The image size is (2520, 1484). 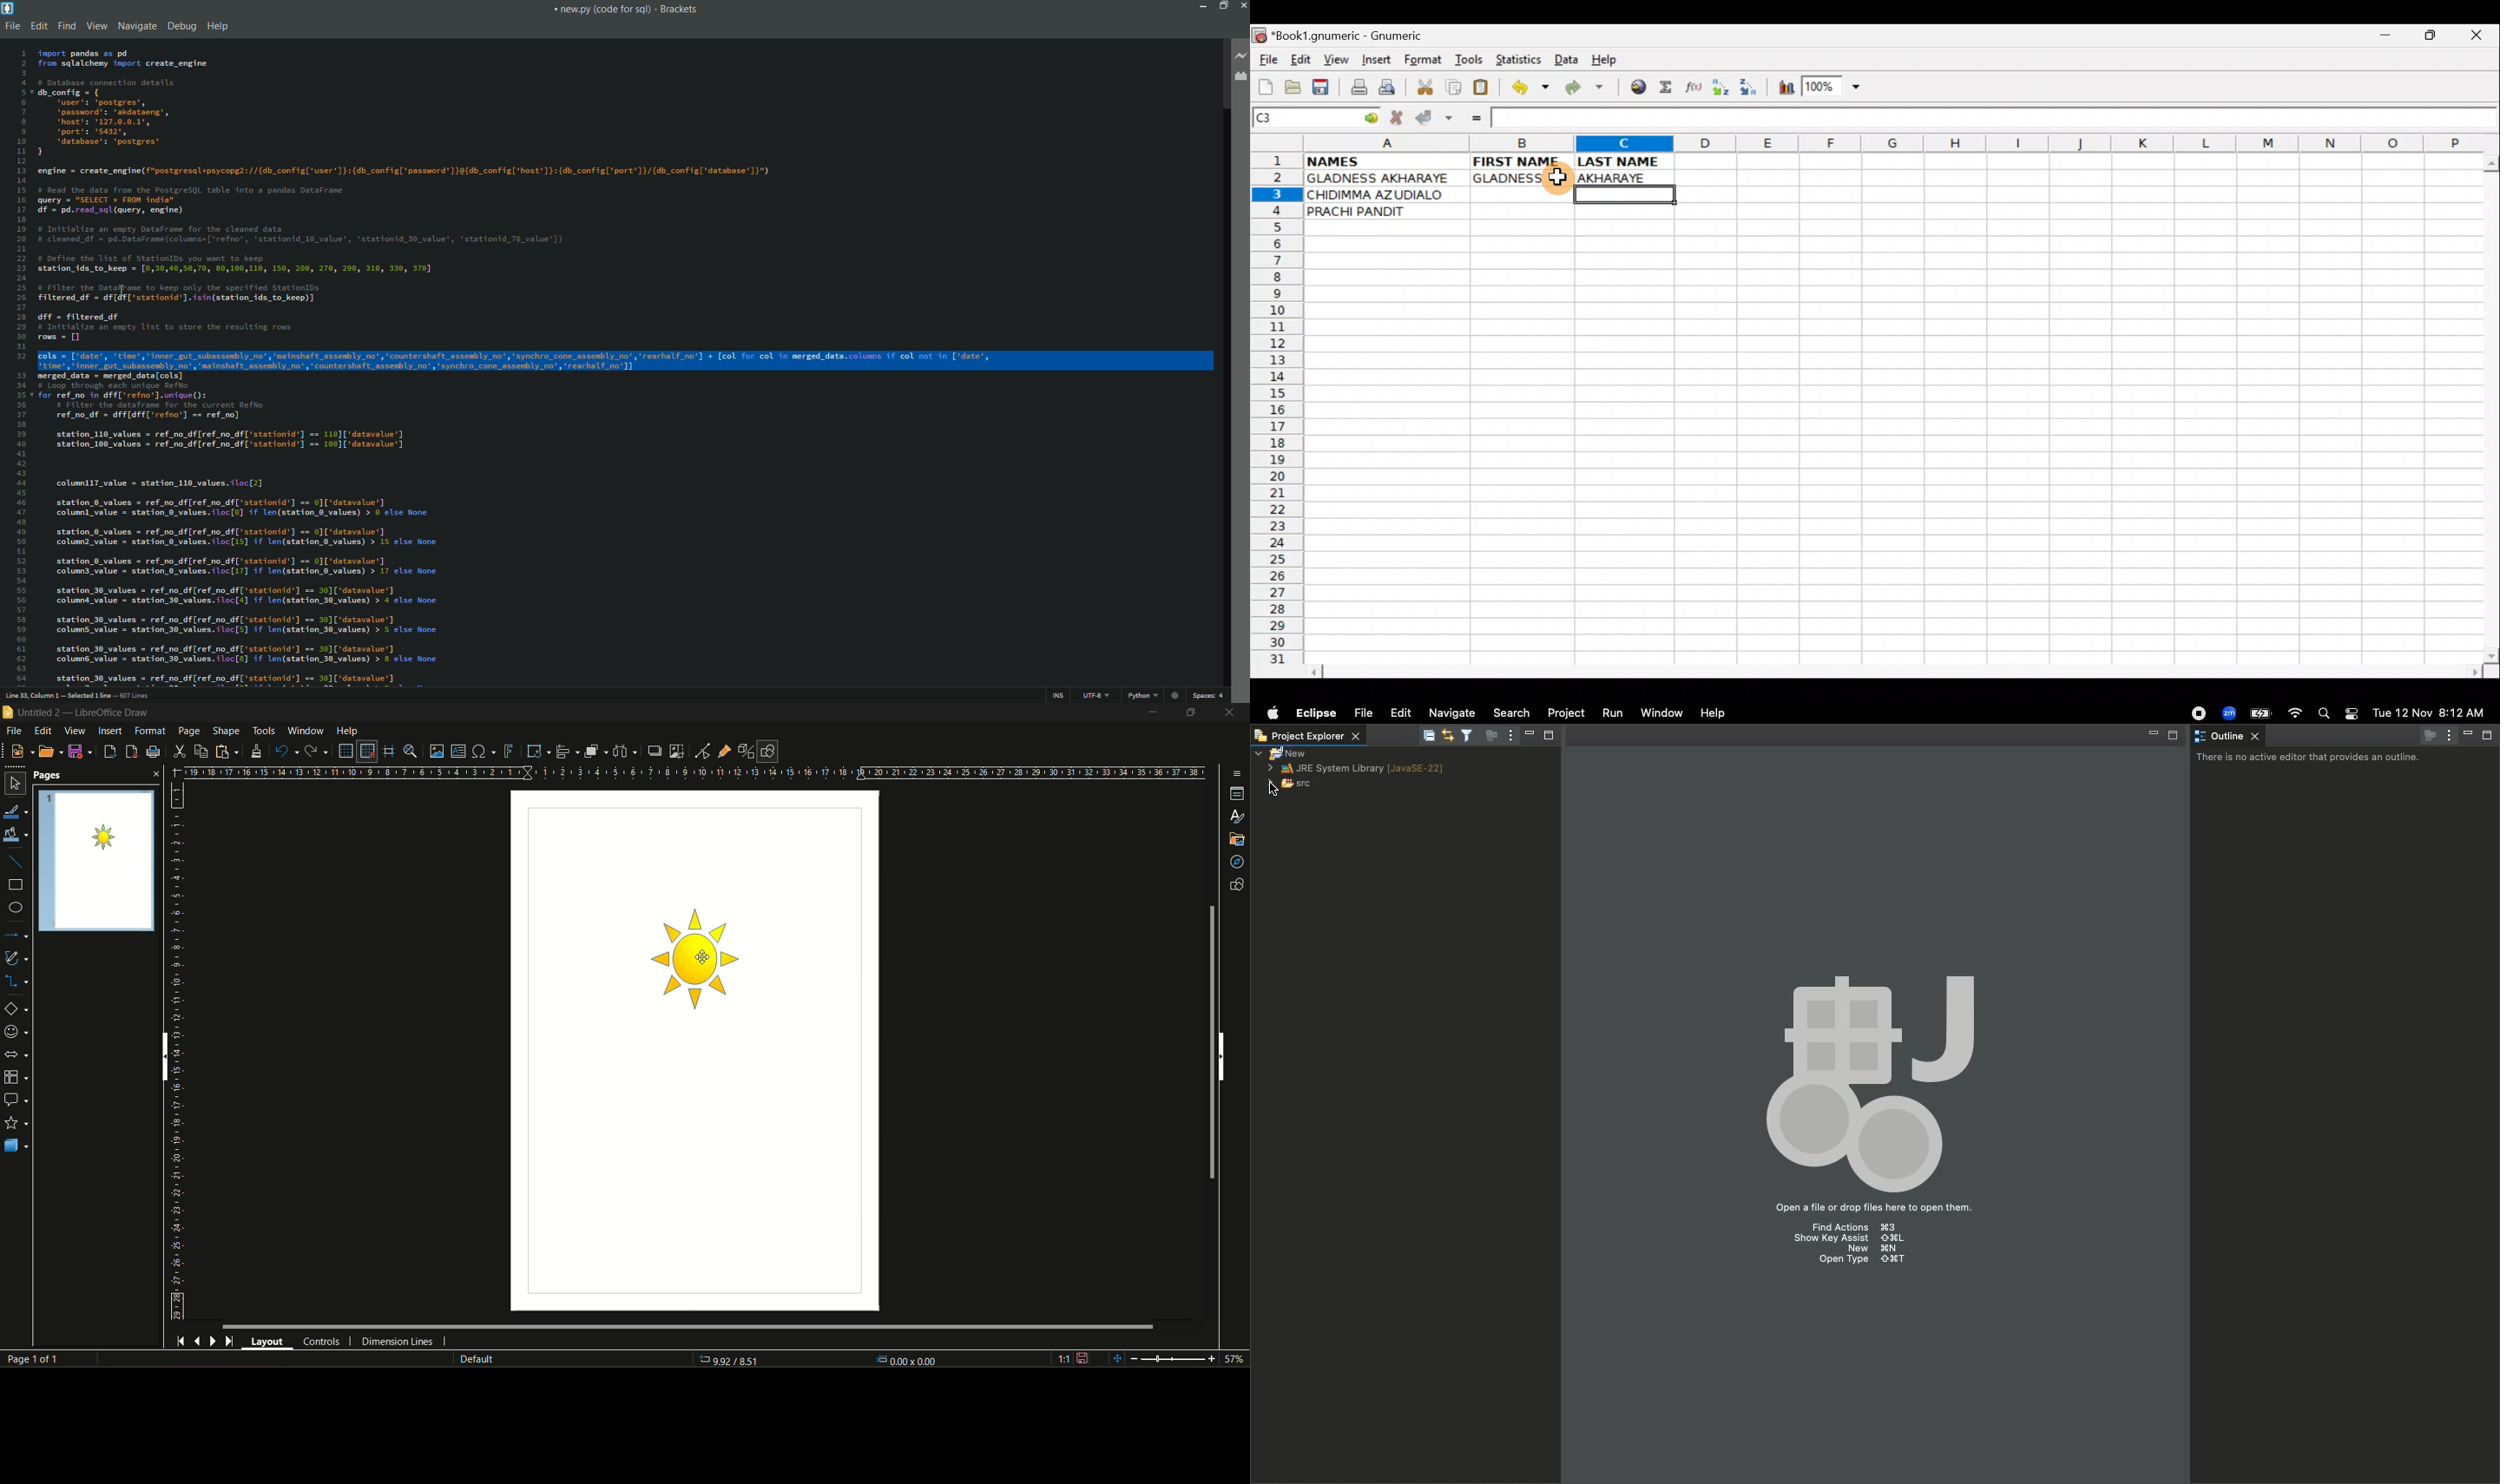 I want to click on , so click(x=1178, y=1359).